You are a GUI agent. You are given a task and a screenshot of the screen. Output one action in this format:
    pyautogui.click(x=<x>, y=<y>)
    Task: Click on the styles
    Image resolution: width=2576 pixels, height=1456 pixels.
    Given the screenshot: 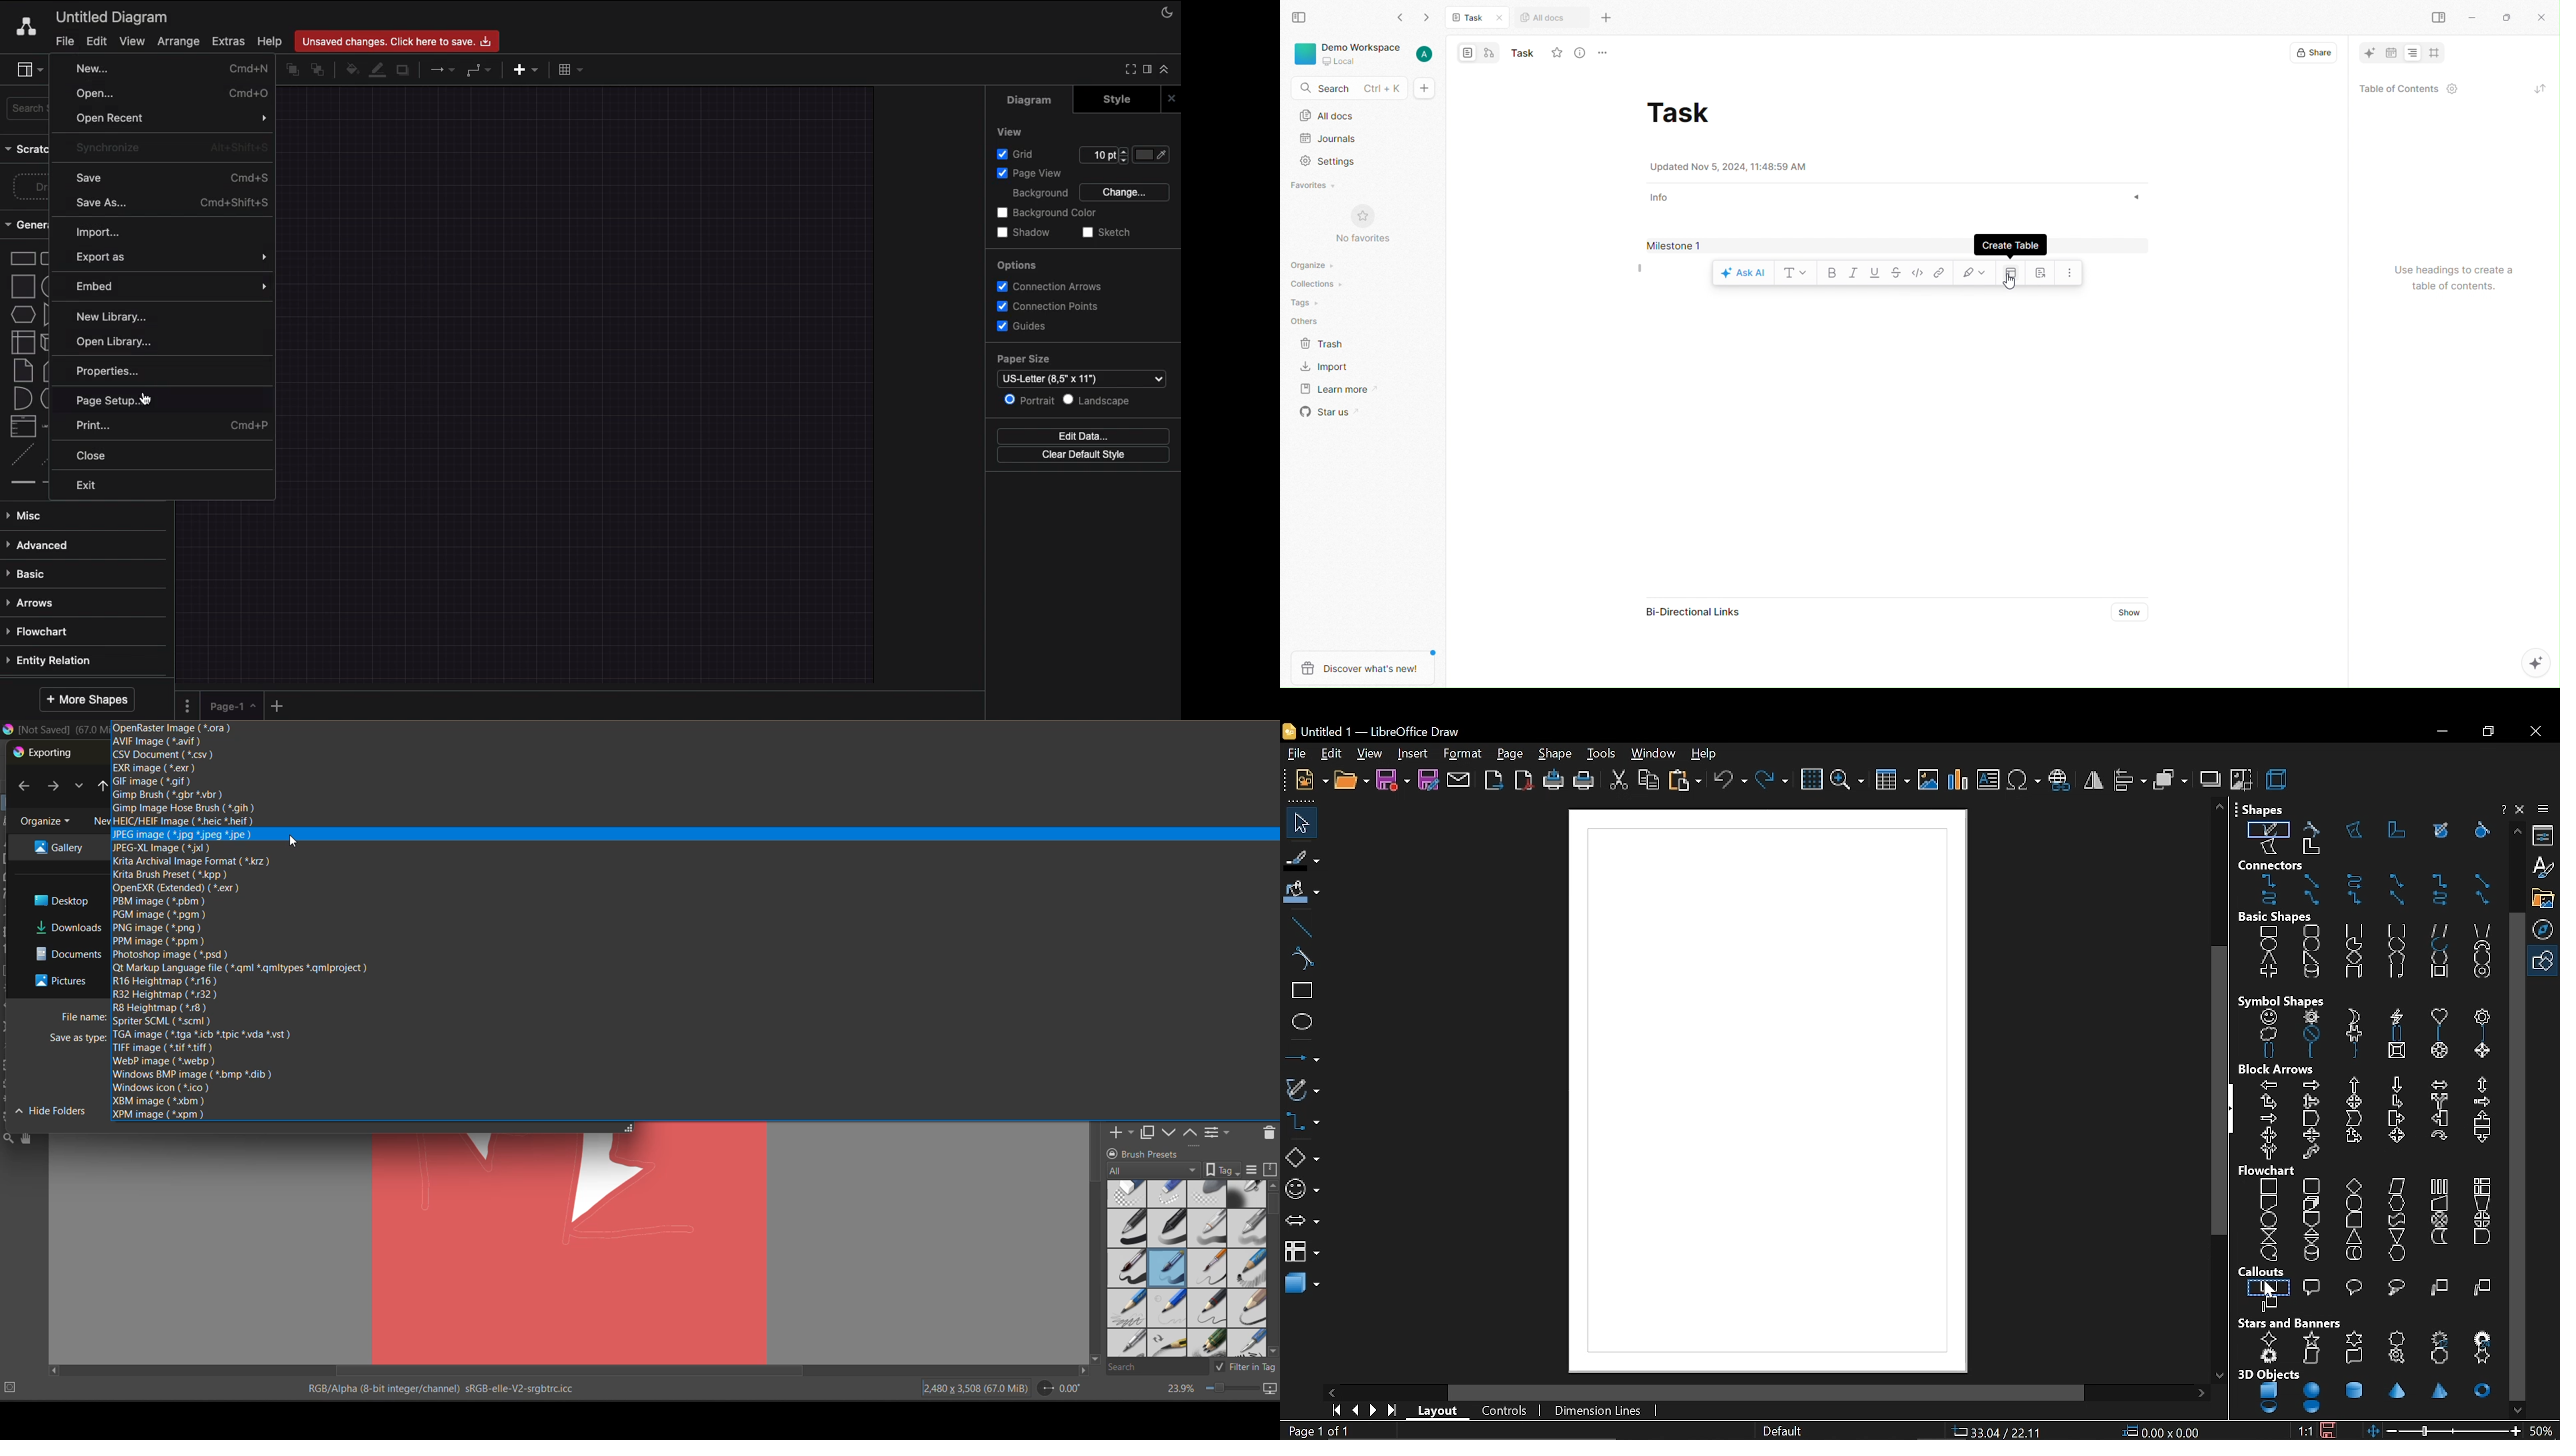 What is the action you would take?
    pyautogui.click(x=2545, y=869)
    